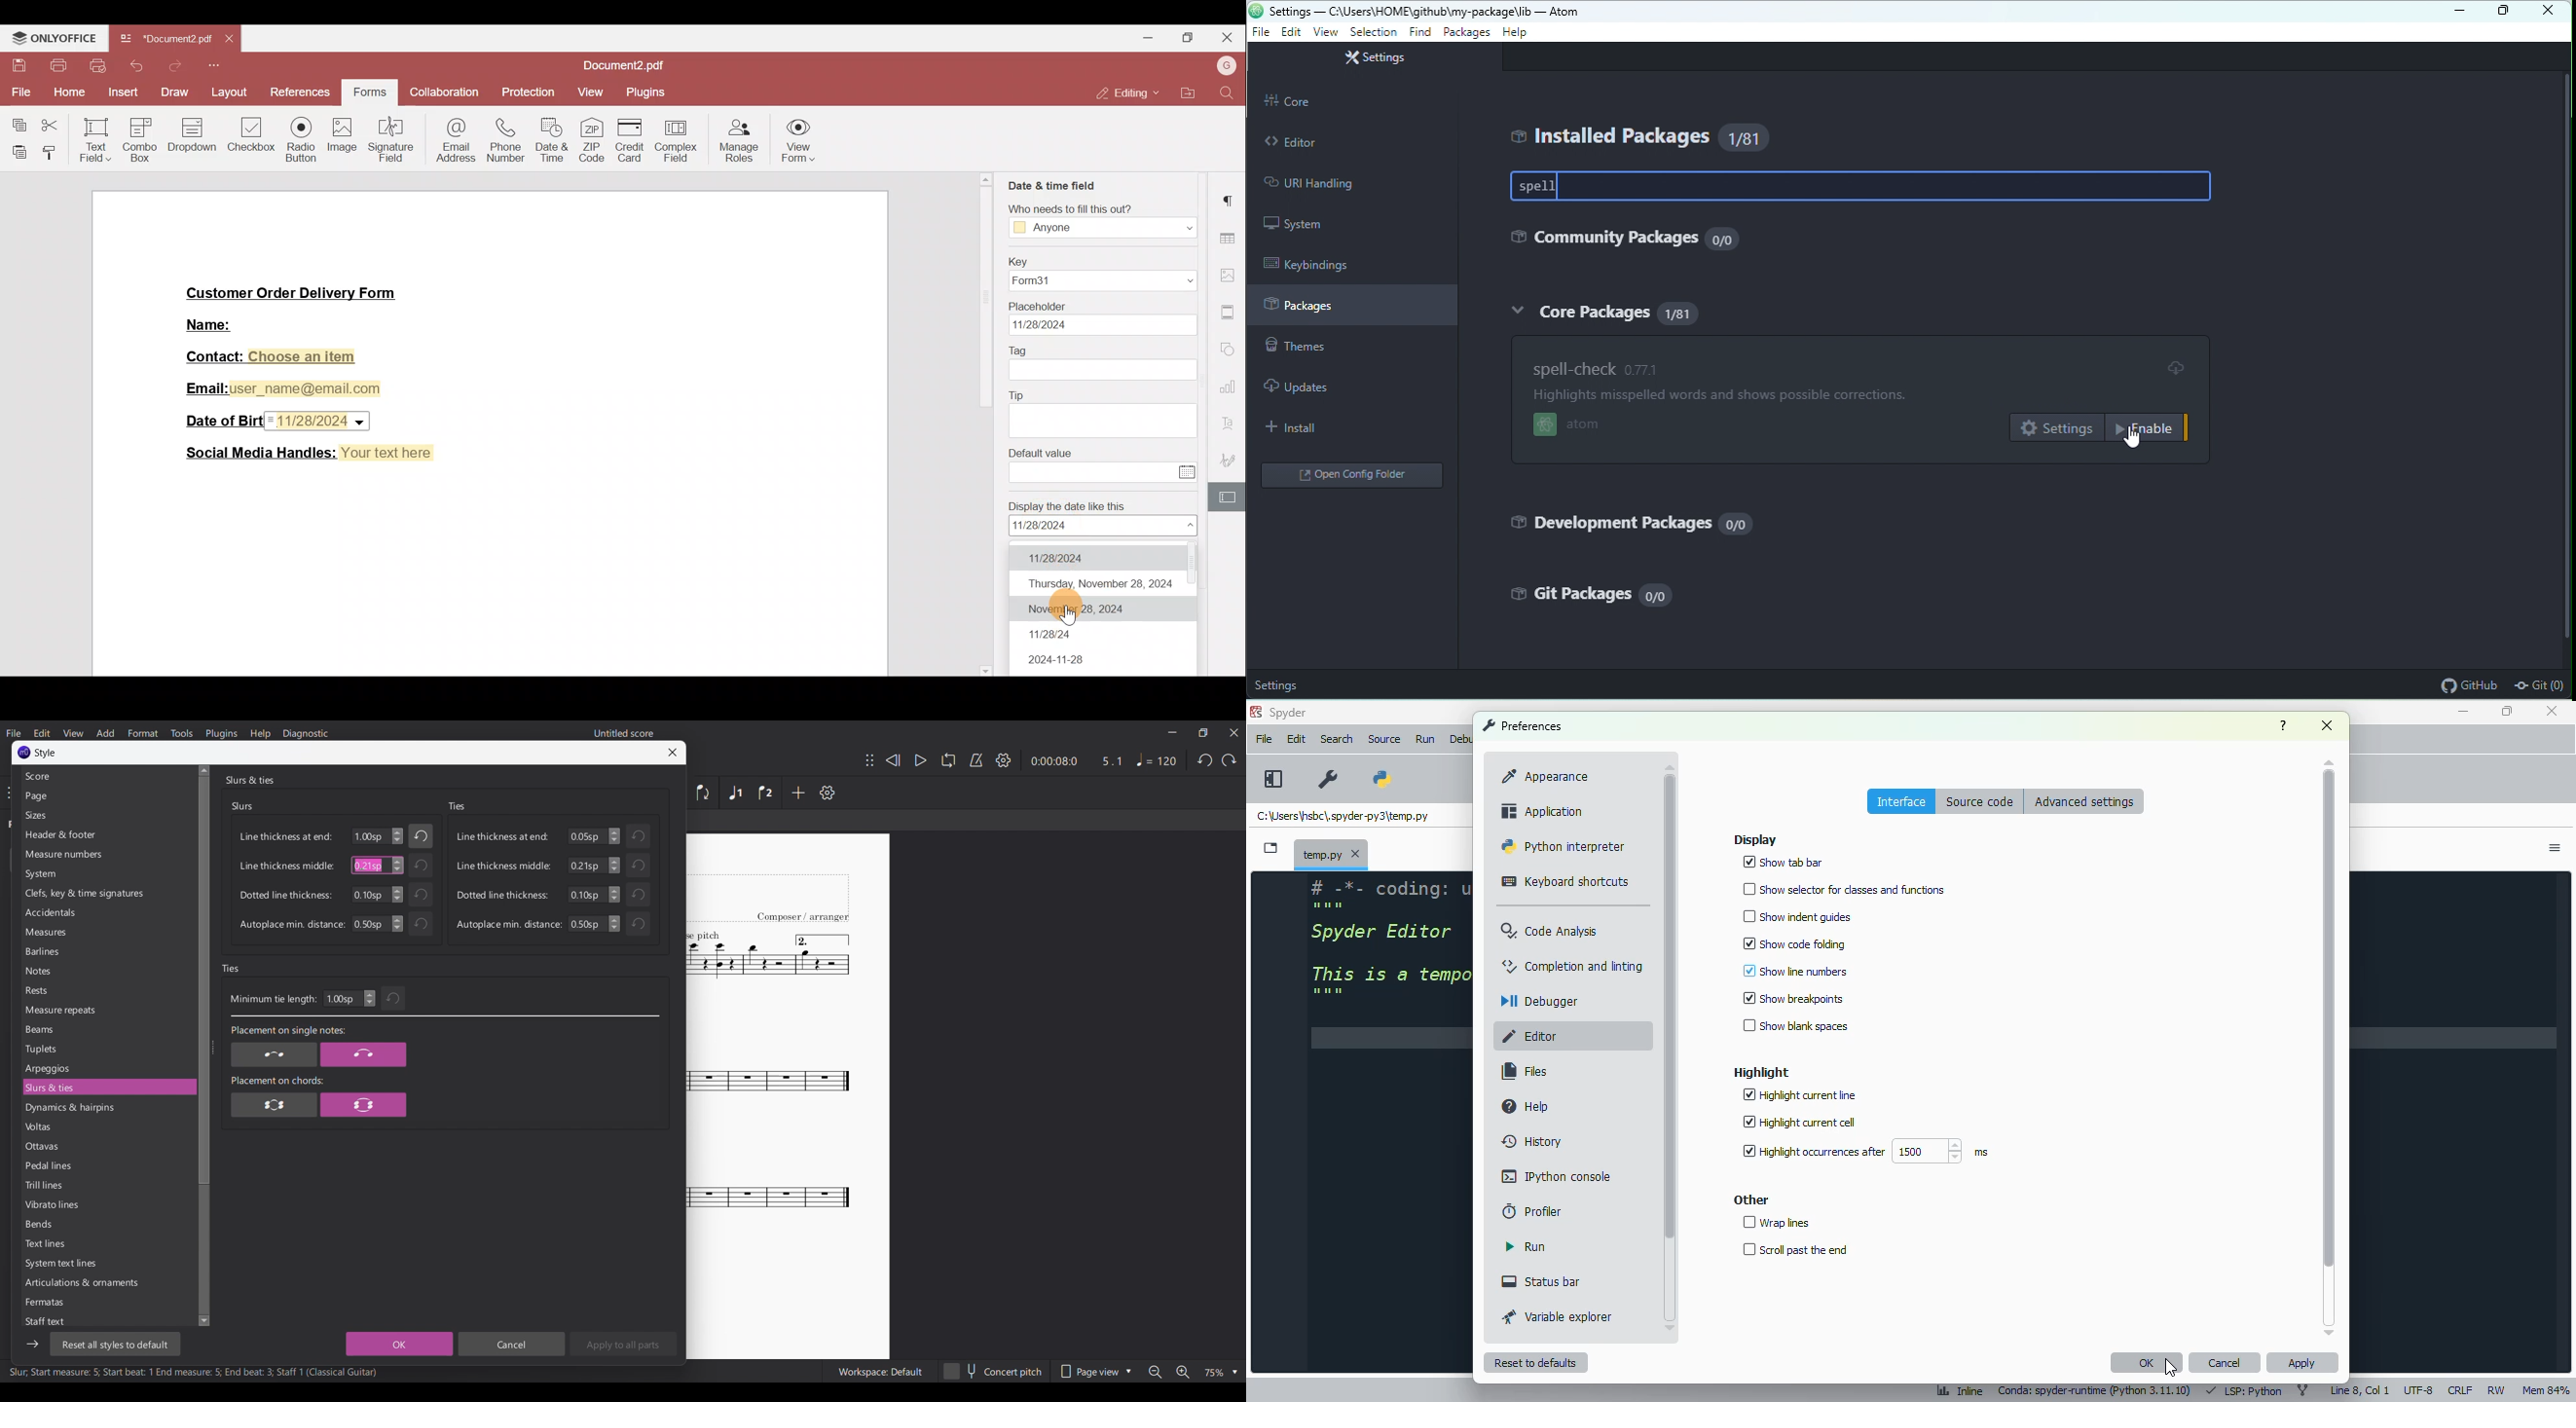 The height and width of the screenshot is (1428, 2576). Describe the element at coordinates (1425, 740) in the screenshot. I see `run` at that location.